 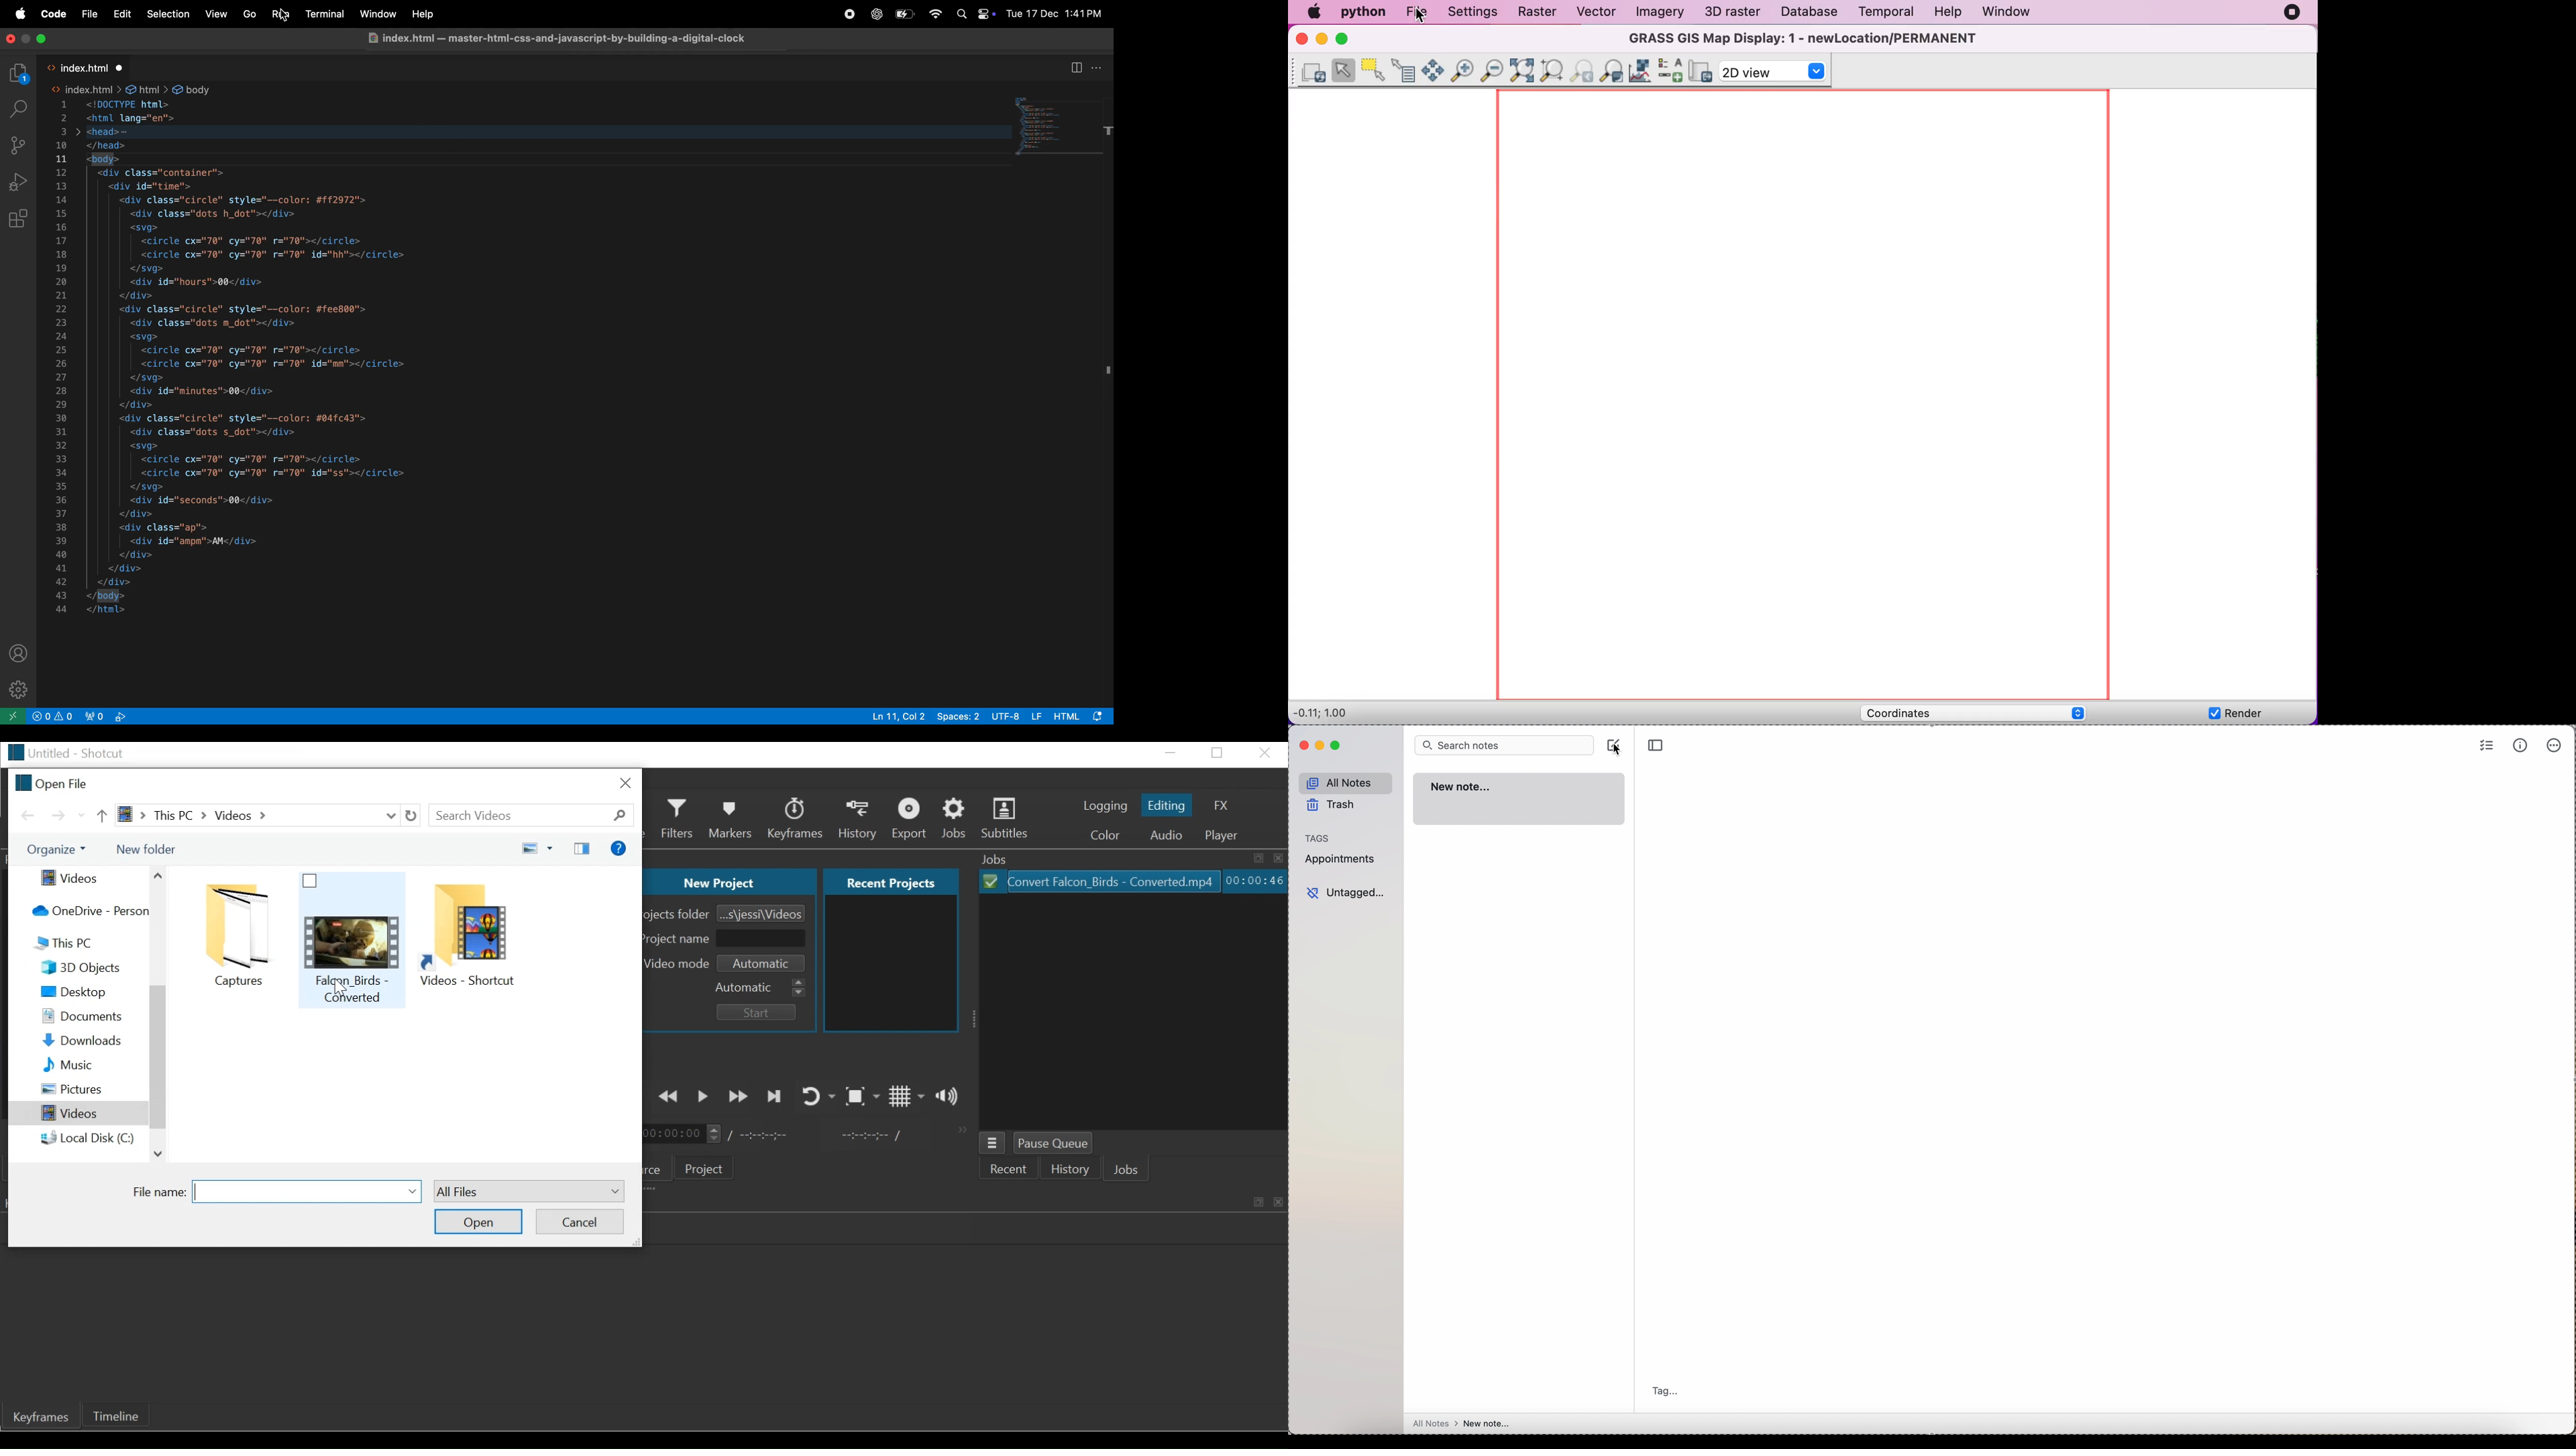 What do you see at coordinates (54, 716) in the screenshot?
I see `no problems` at bounding box center [54, 716].